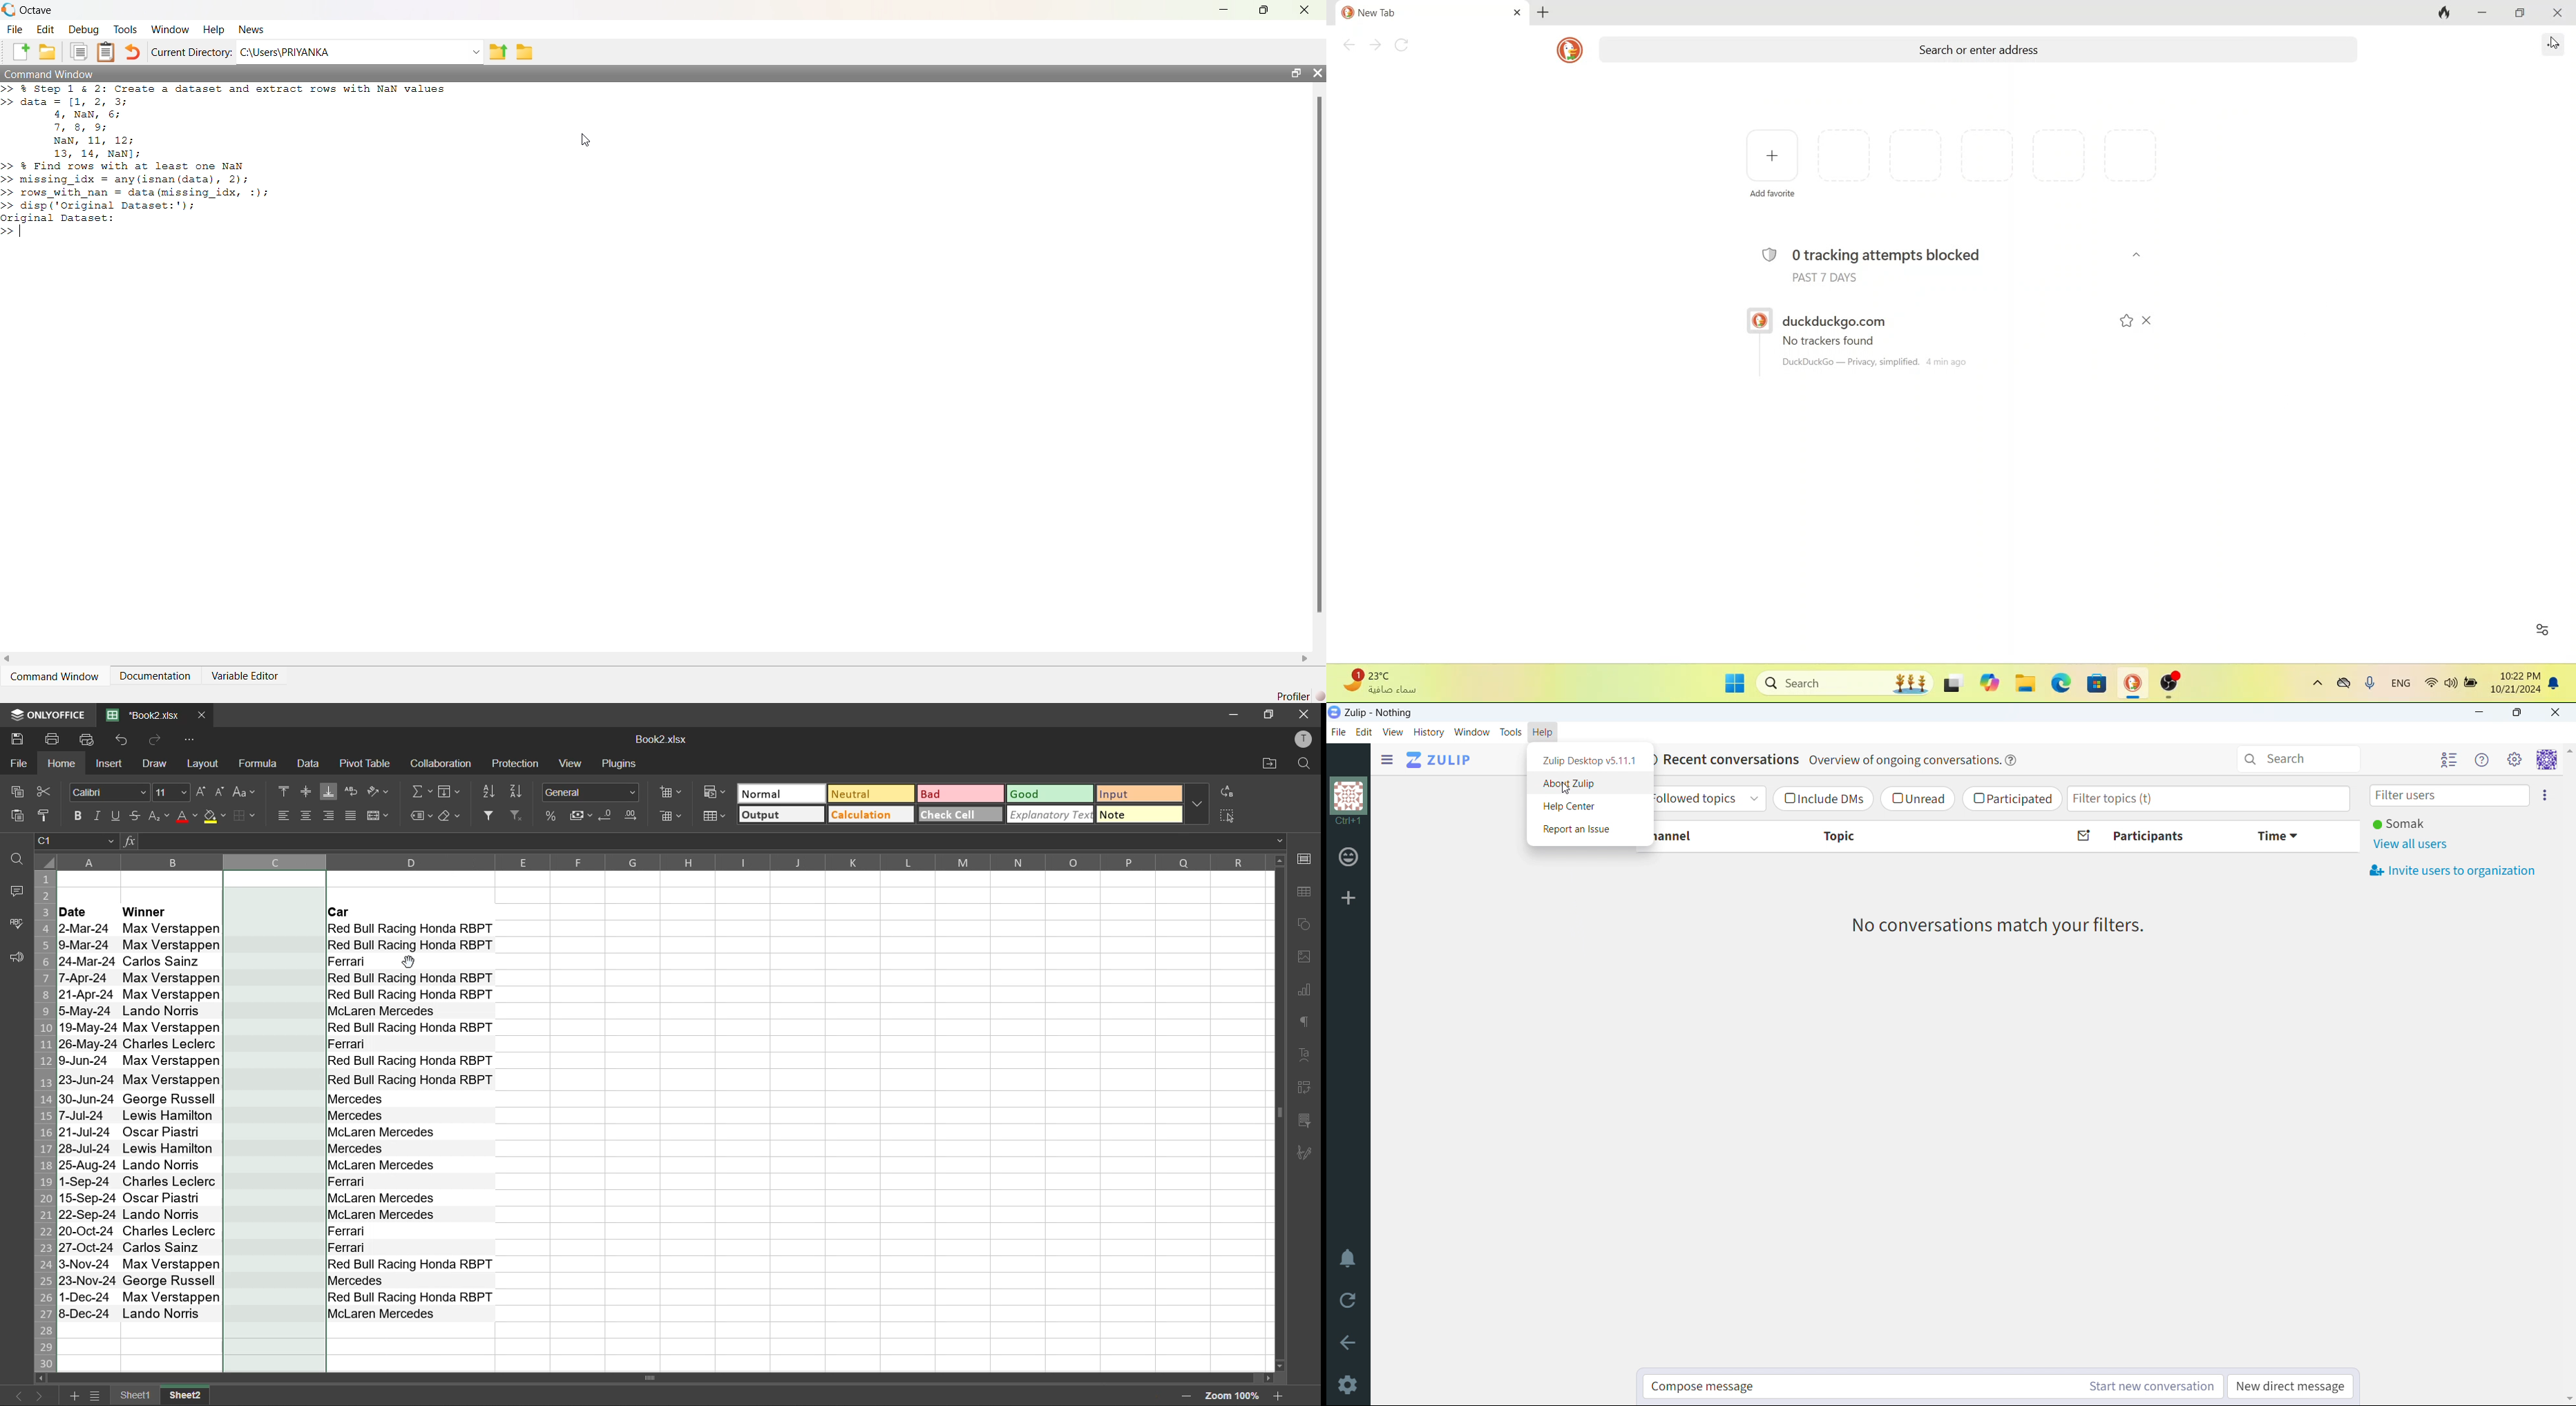 Image resolution: width=2576 pixels, height=1428 pixels. Describe the element at coordinates (128, 842) in the screenshot. I see `fx` at that location.